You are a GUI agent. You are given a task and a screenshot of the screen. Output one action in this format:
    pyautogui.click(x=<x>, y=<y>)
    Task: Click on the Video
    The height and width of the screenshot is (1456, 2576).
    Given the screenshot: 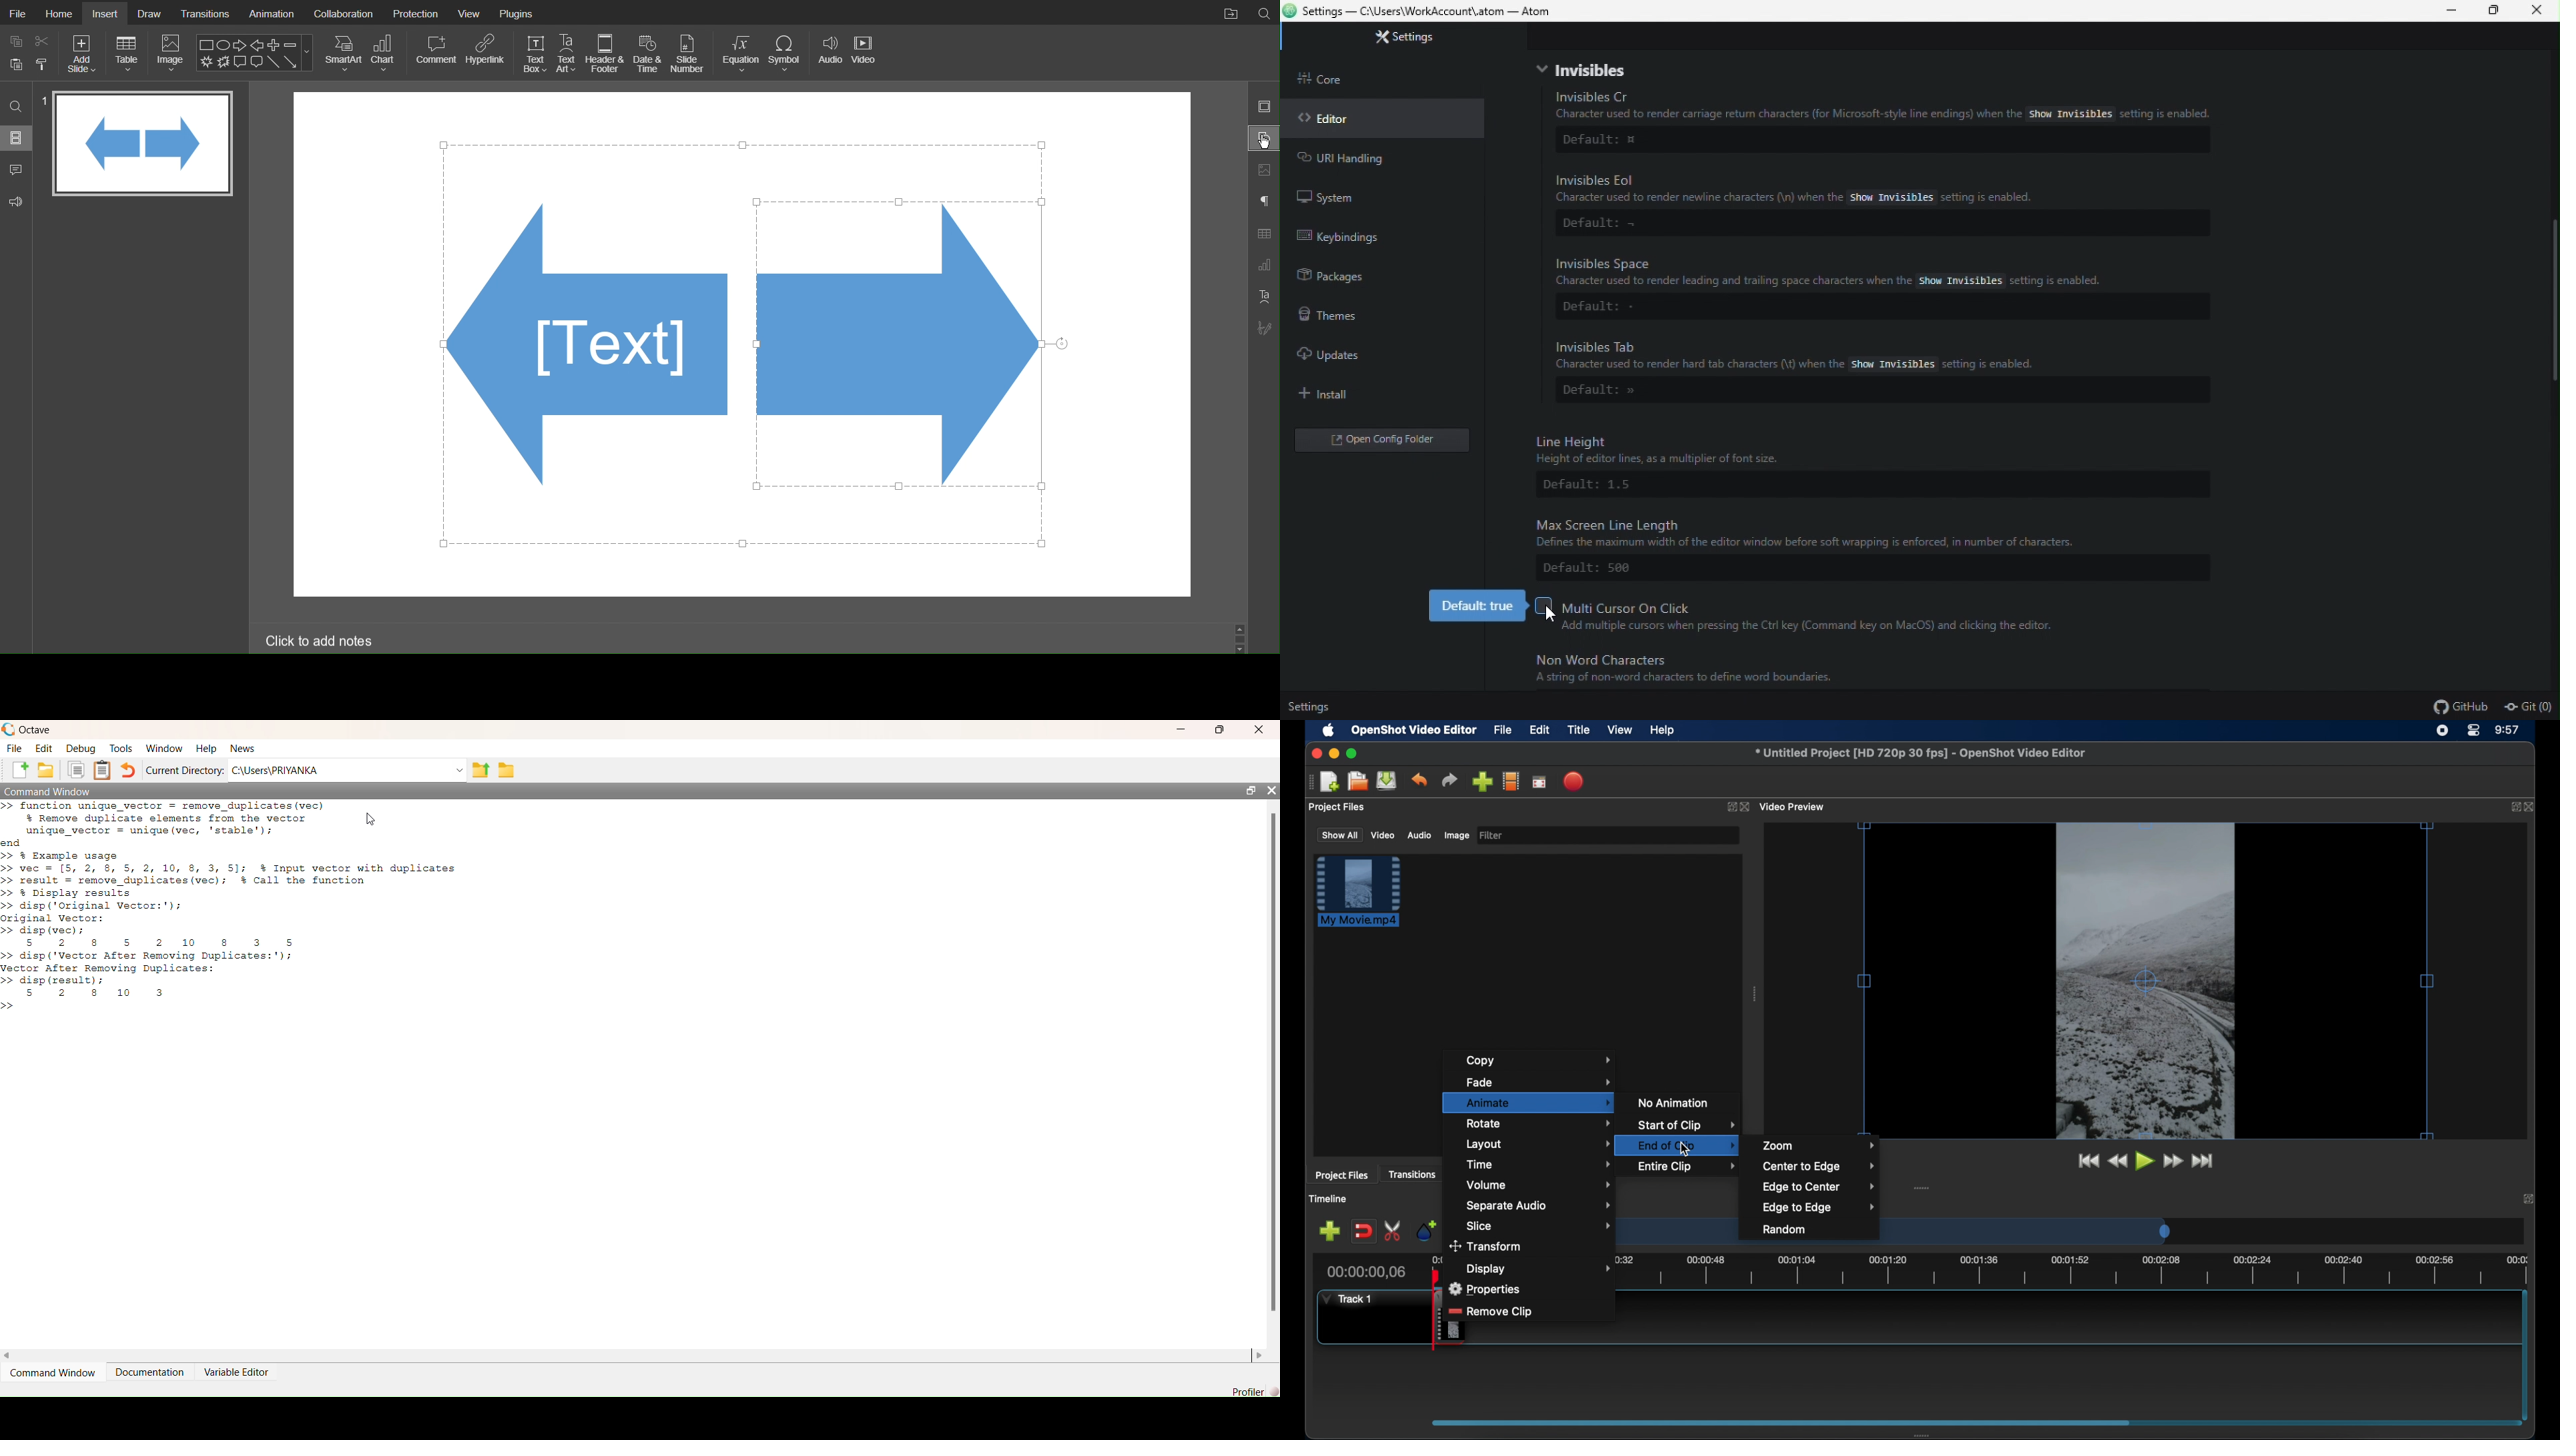 What is the action you would take?
    pyautogui.click(x=866, y=53)
    